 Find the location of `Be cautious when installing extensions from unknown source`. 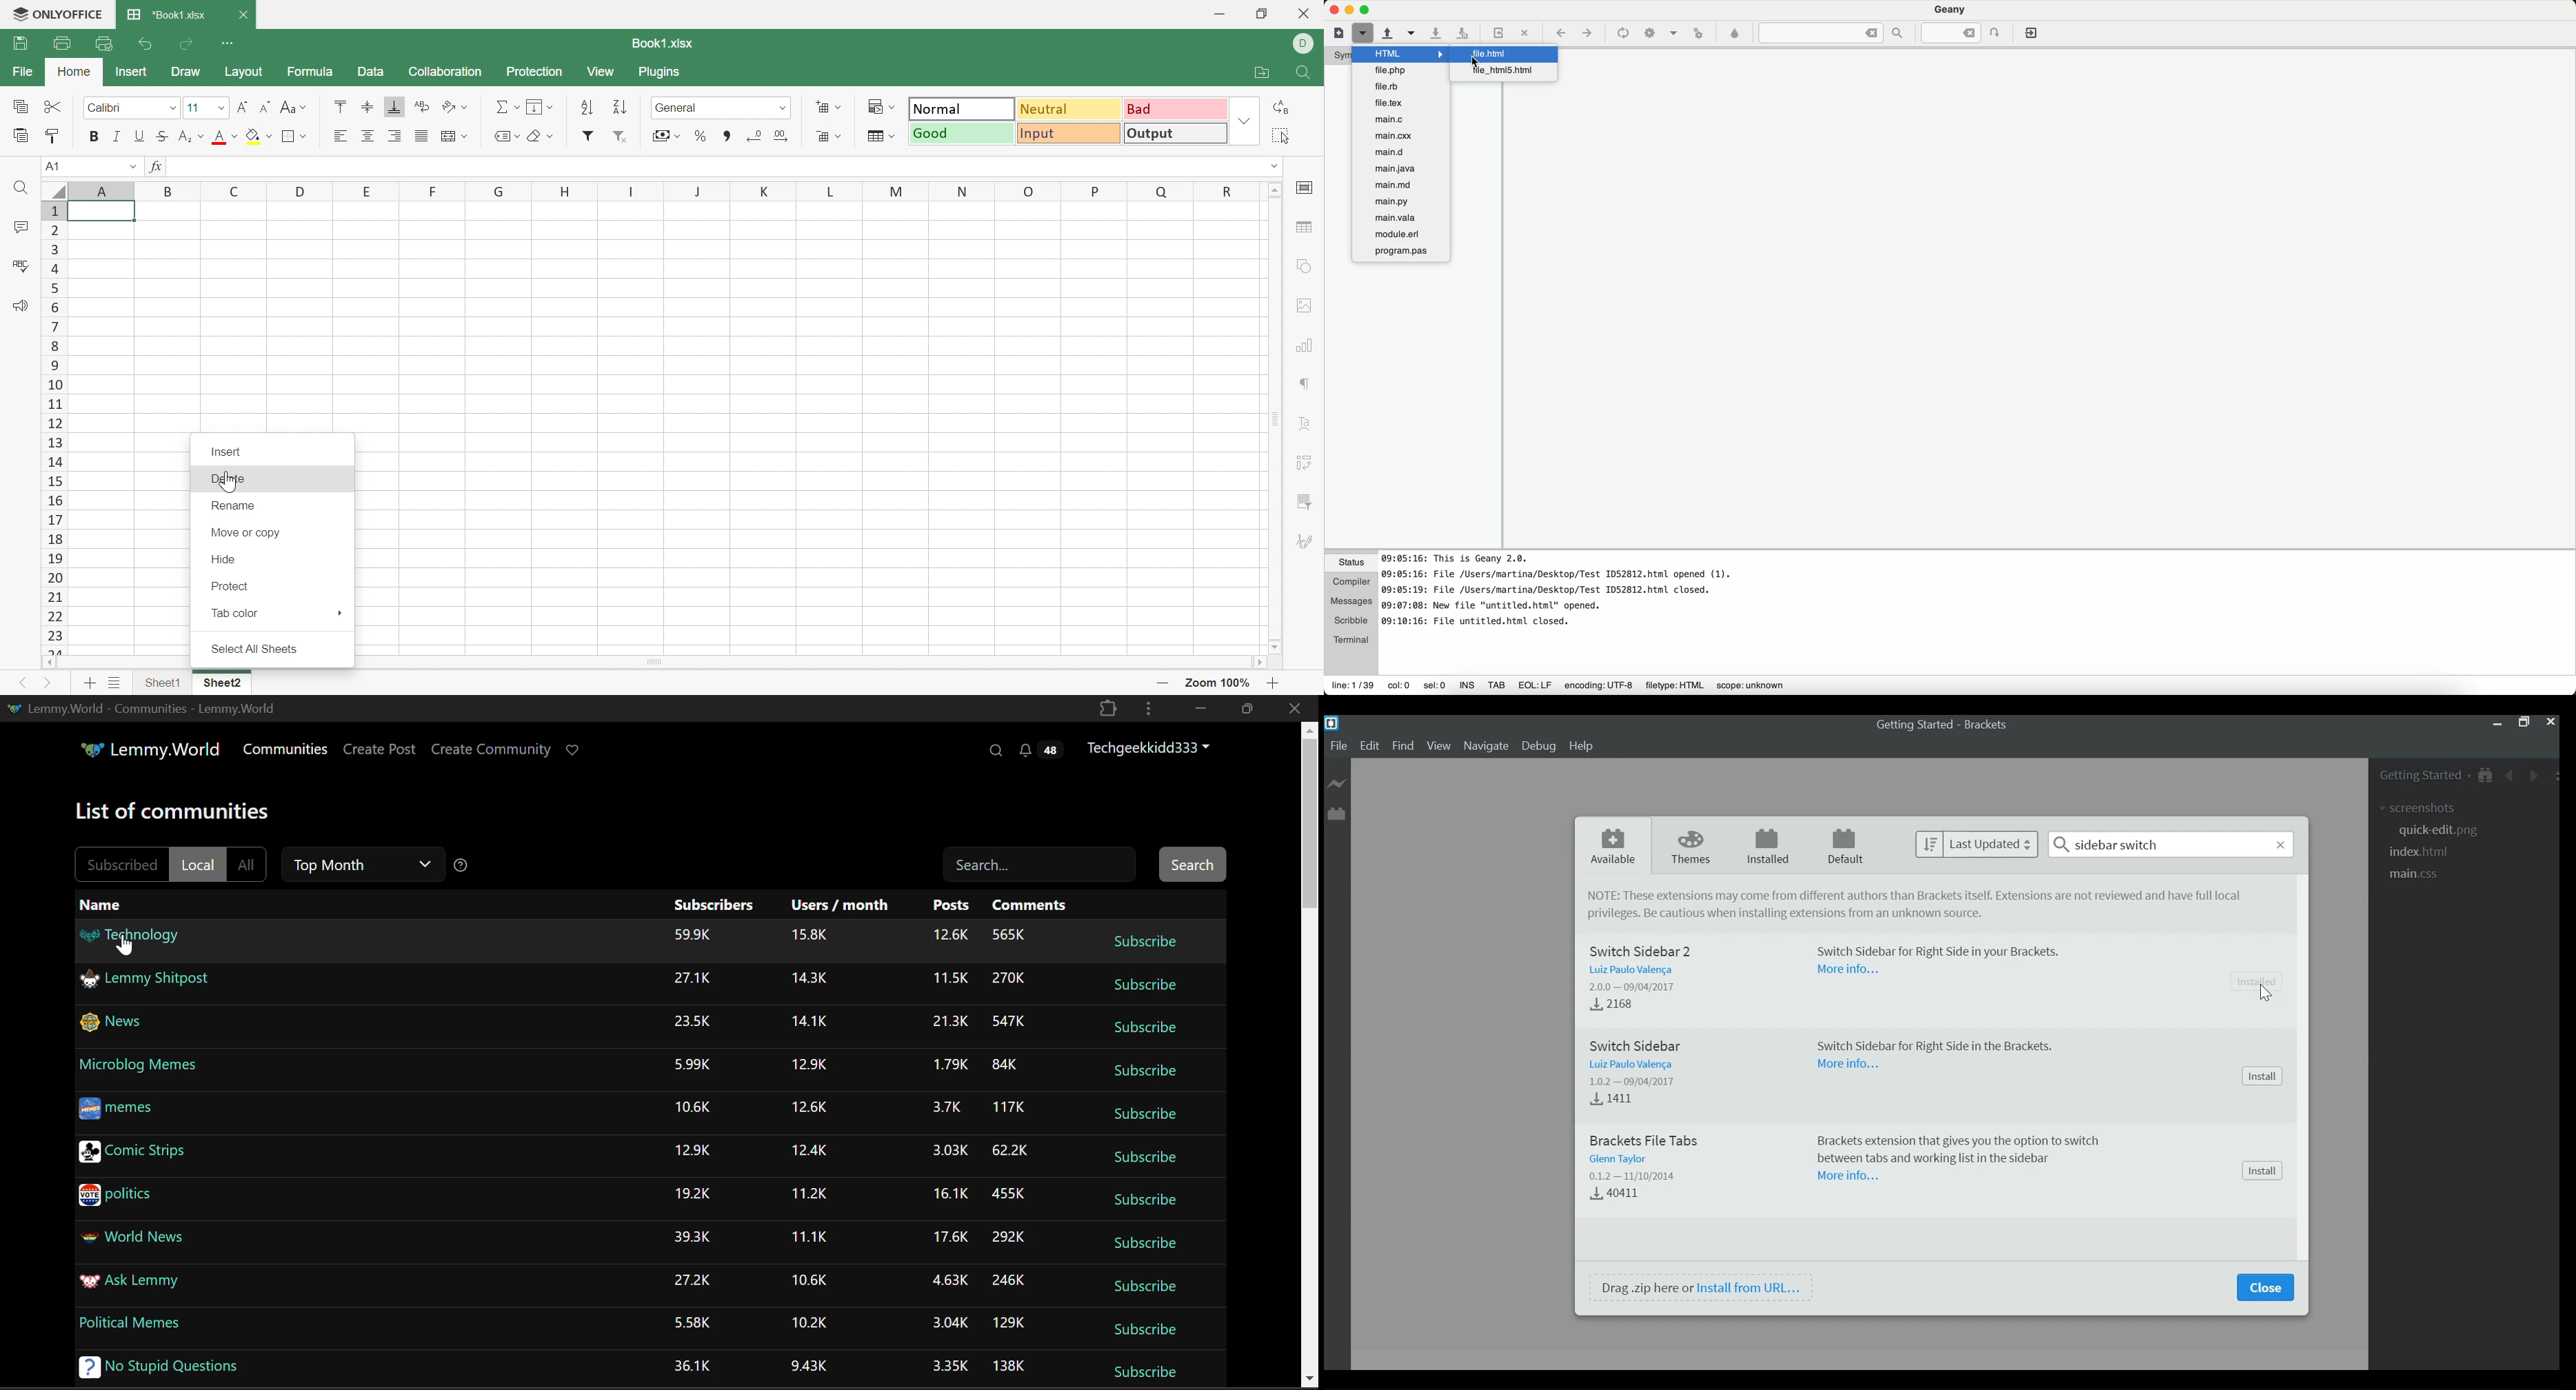

Be cautious when installing extensions from unknown source is located at coordinates (1788, 914).